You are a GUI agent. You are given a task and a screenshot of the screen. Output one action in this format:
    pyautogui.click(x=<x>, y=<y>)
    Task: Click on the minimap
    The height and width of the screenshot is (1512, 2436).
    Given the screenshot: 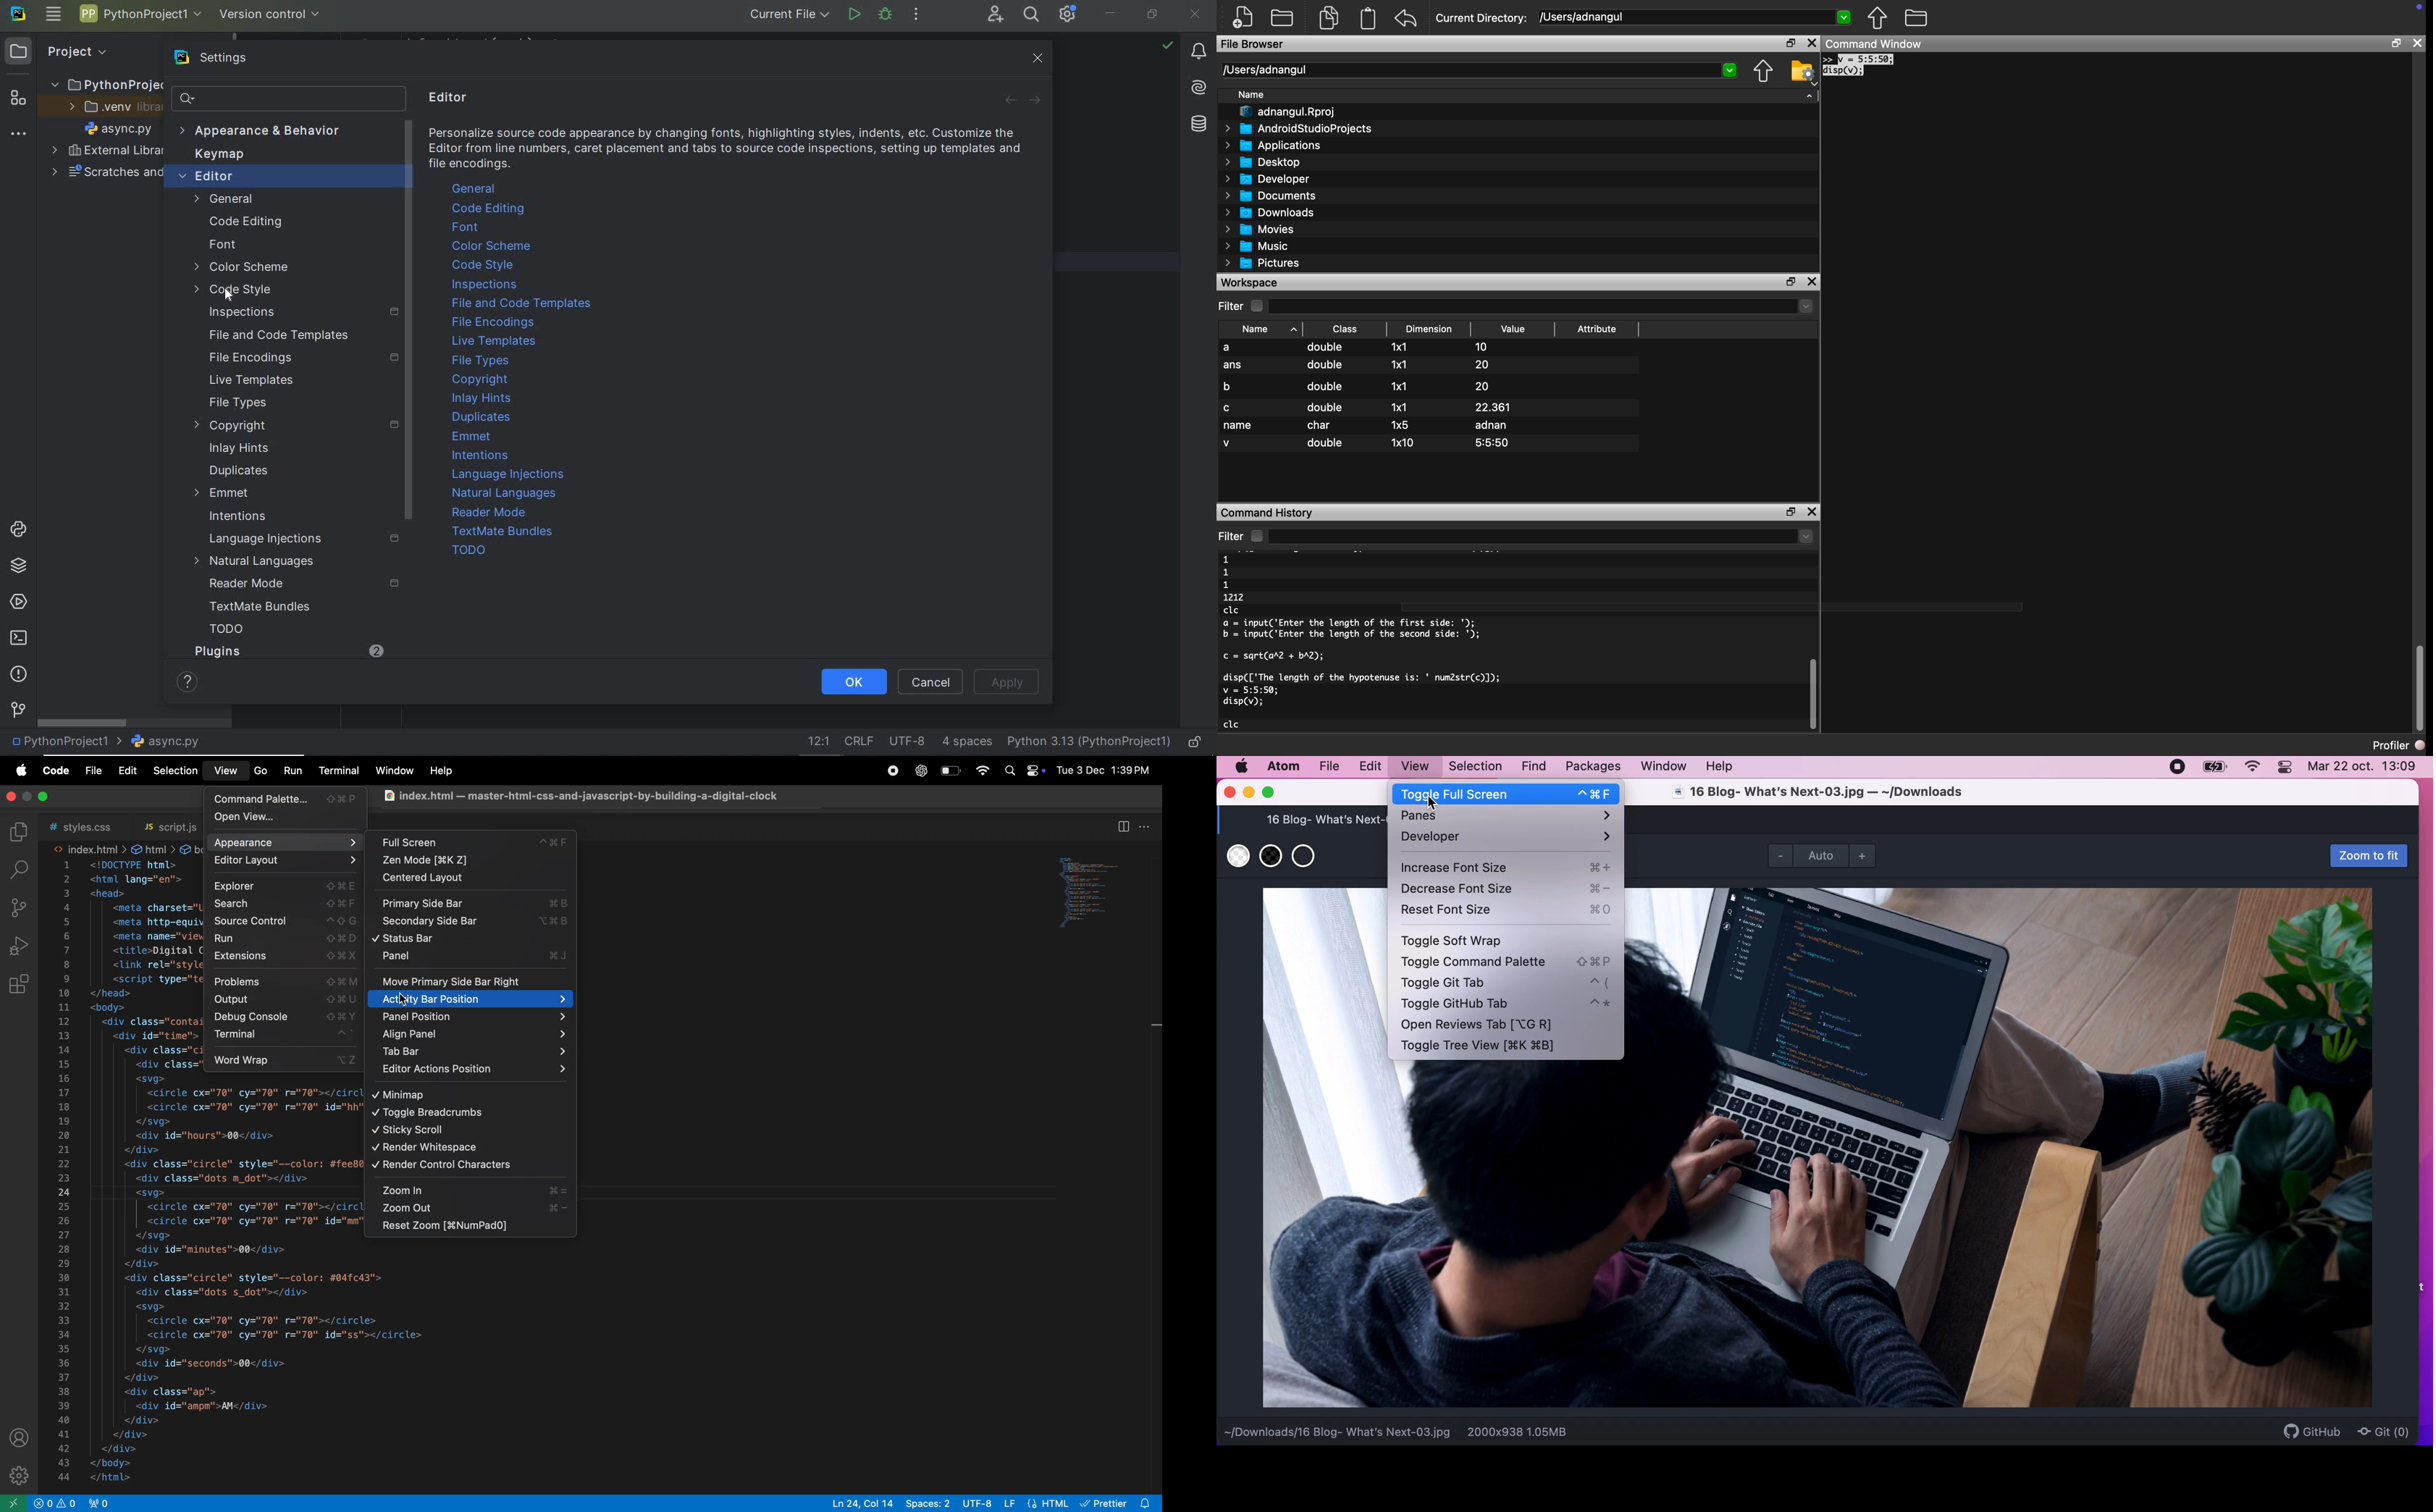 What is the action you would take?
    pyautogui.click(x=457, y=1094)
    